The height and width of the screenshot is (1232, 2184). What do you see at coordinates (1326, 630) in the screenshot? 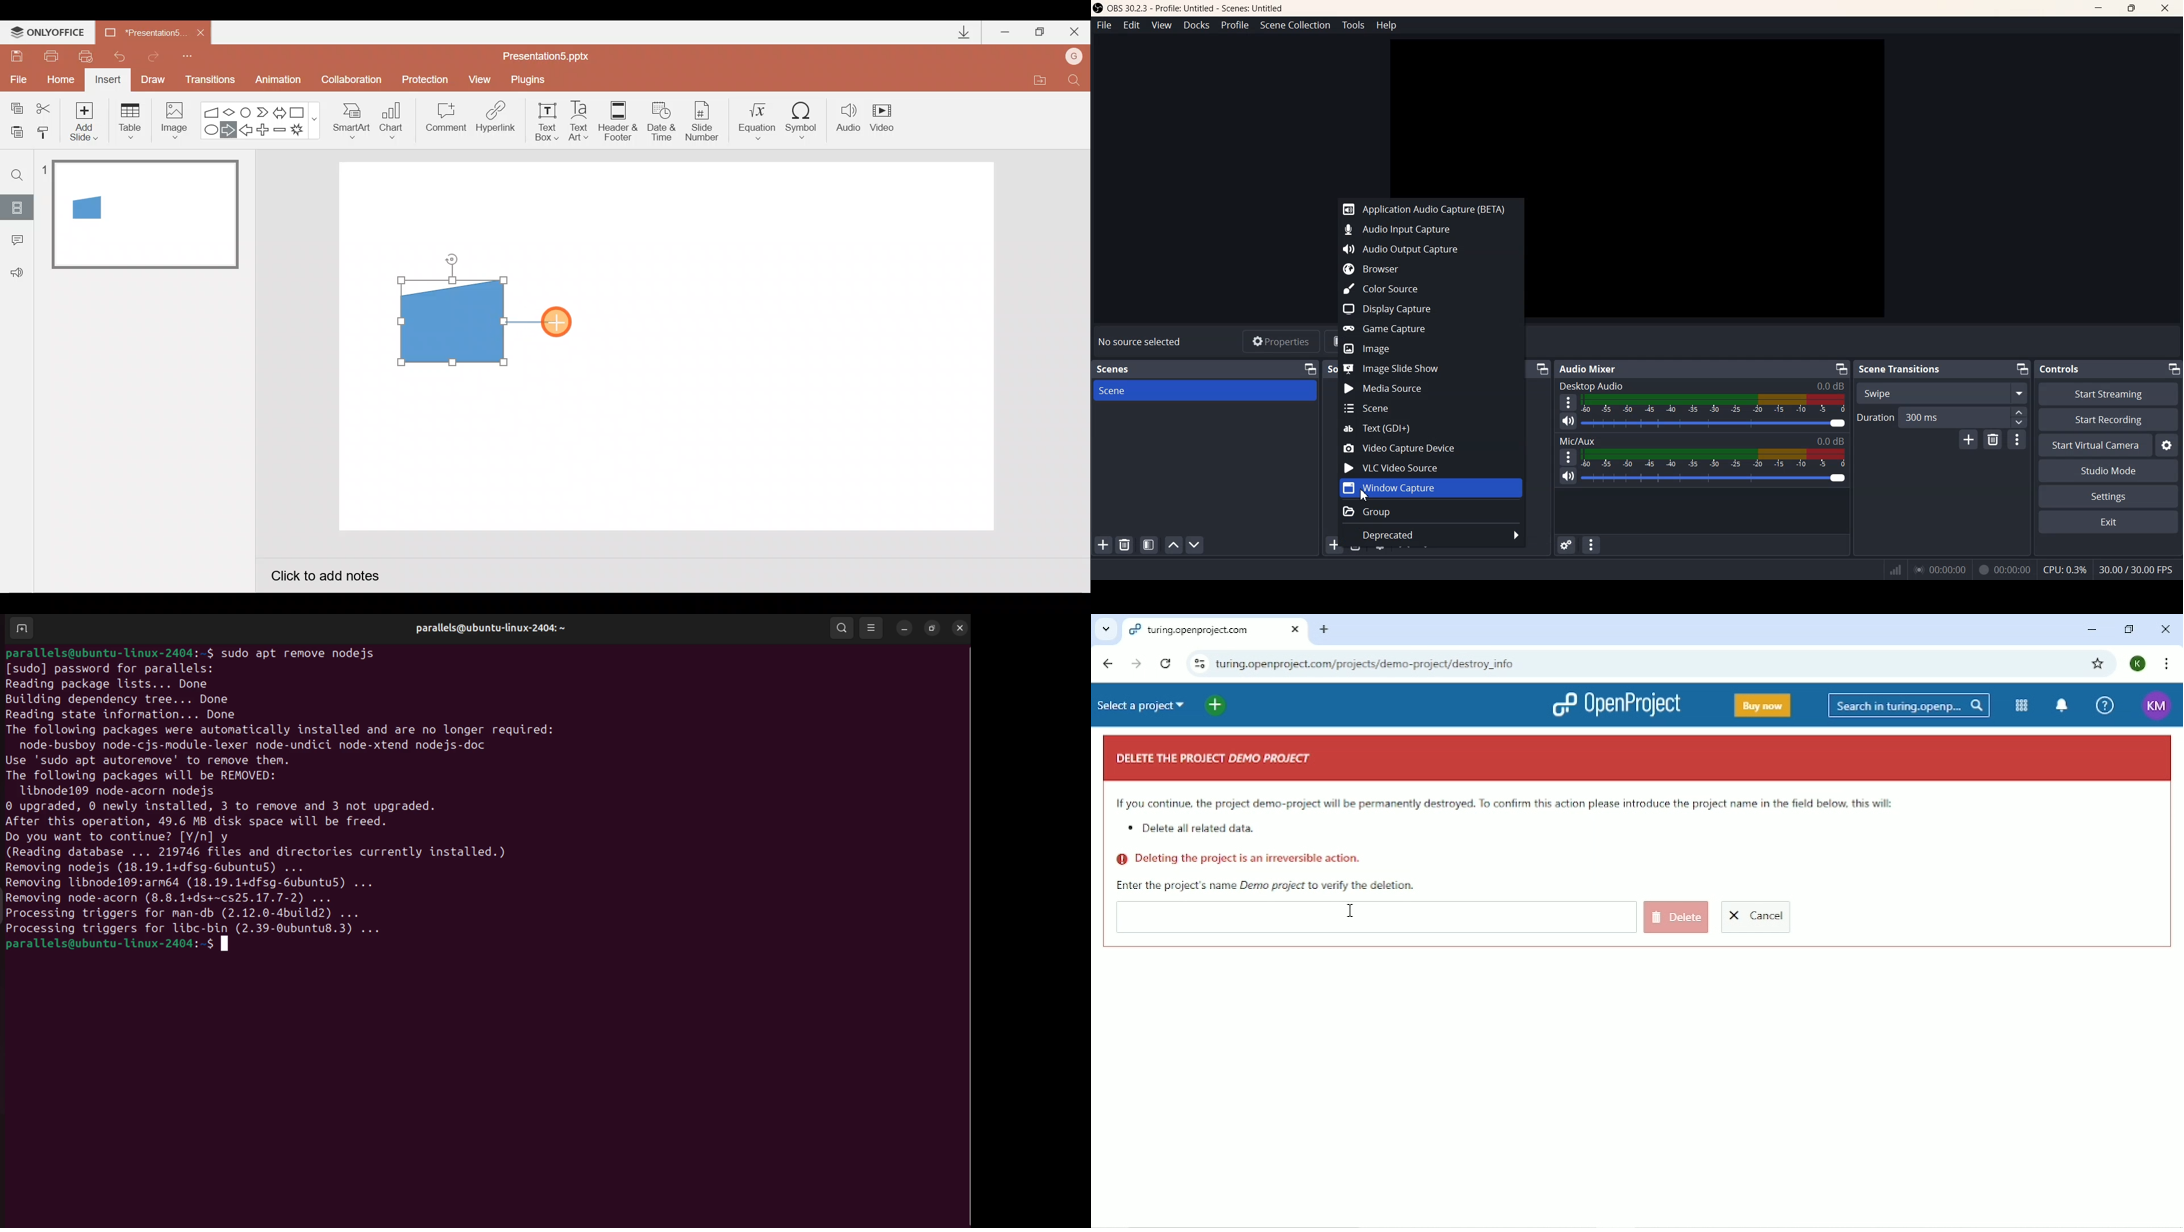
I see `New tab` at bounding box center [1326, 630].